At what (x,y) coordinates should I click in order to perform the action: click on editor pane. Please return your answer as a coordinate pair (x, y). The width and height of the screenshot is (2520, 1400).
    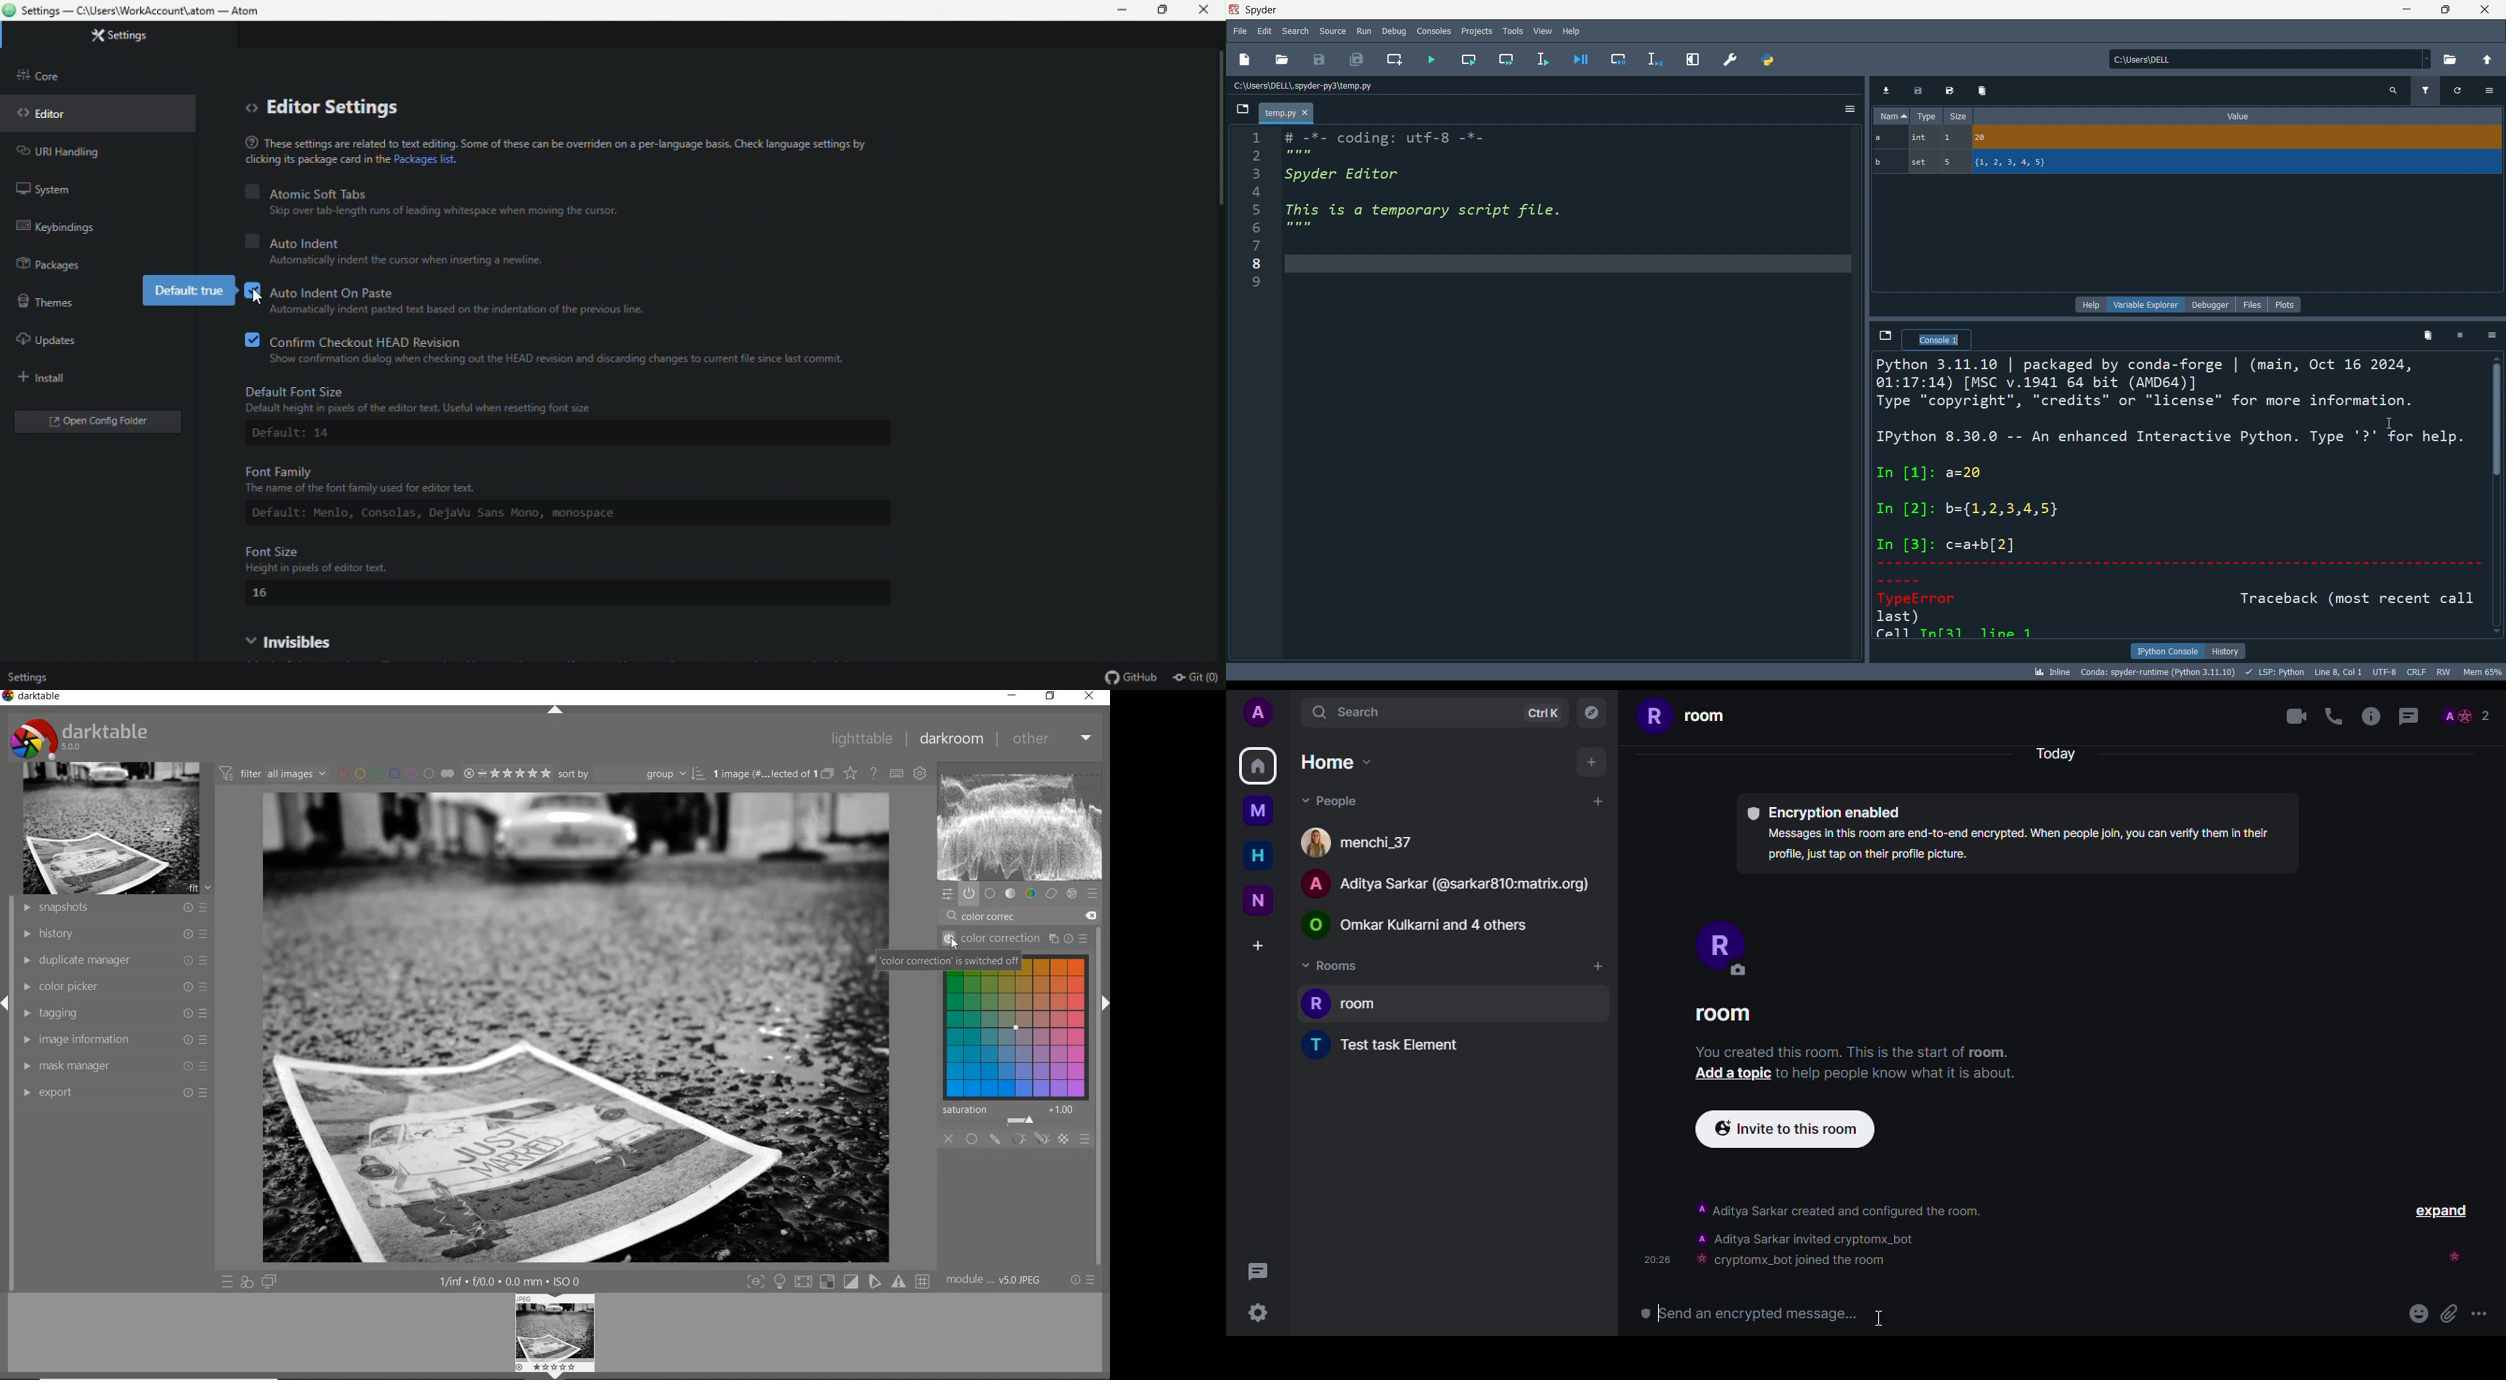
    Looking at the image, I should click on (1568, 395).